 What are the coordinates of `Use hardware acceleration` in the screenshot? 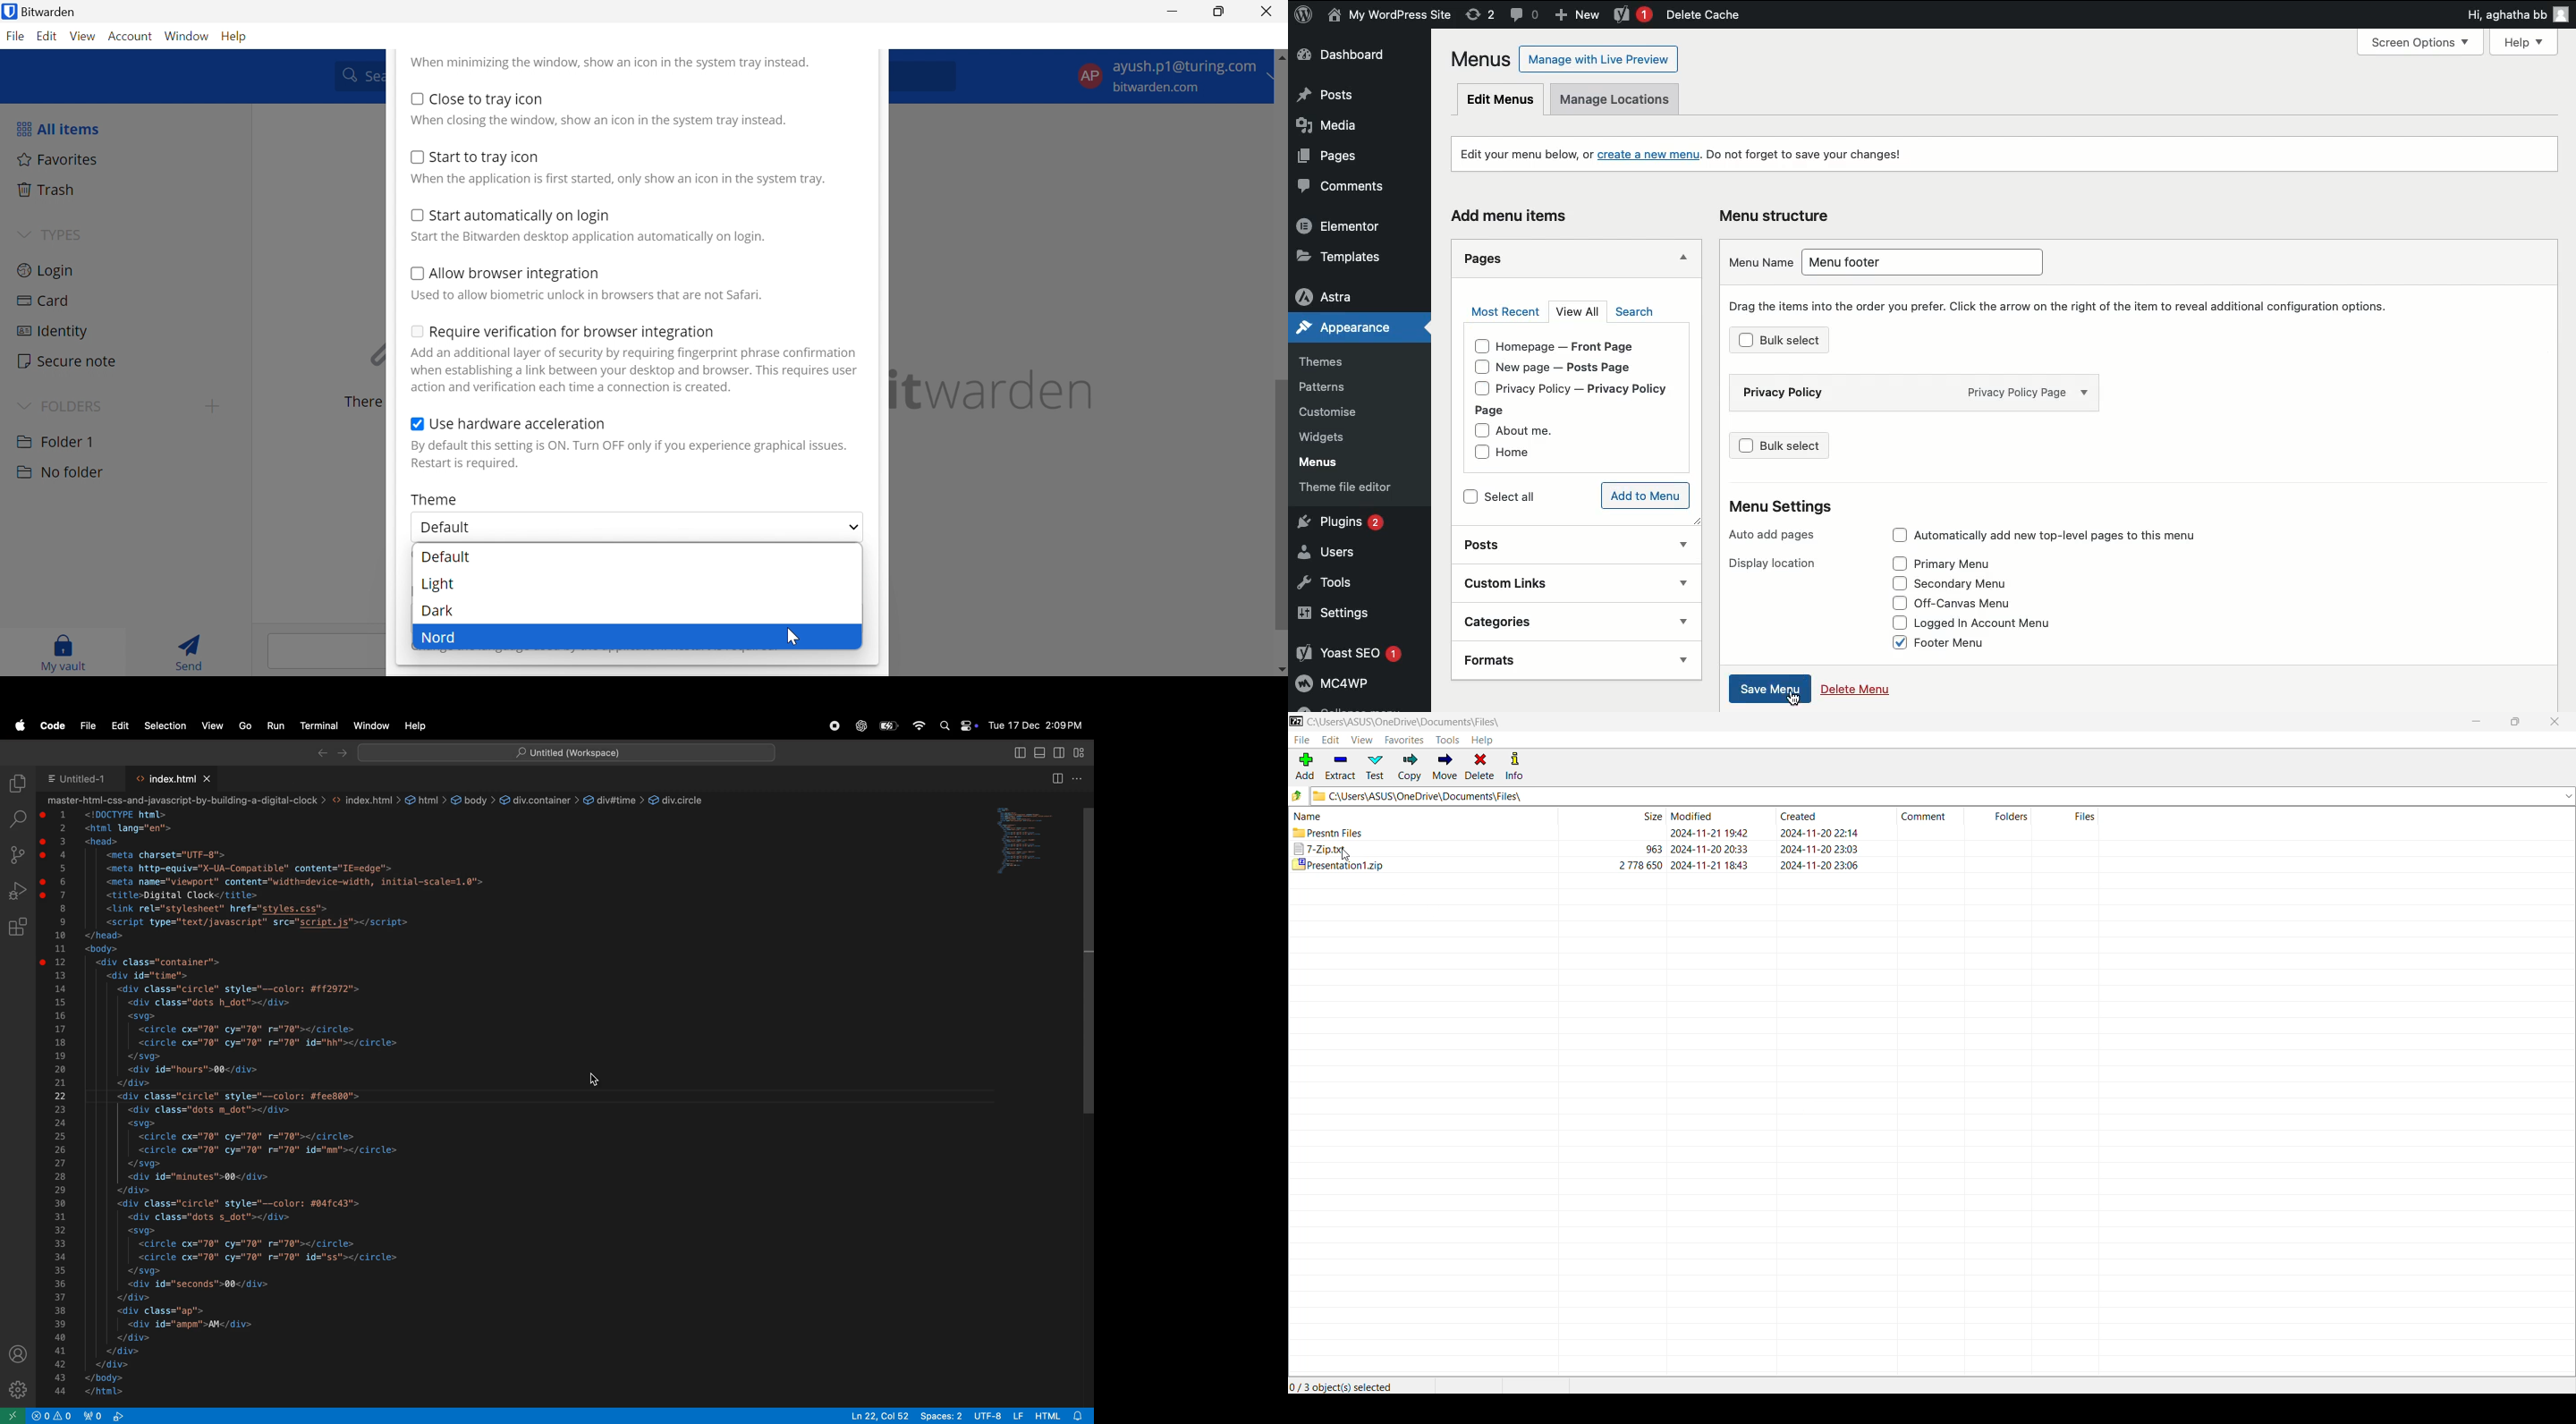 It's located at (518, 424).